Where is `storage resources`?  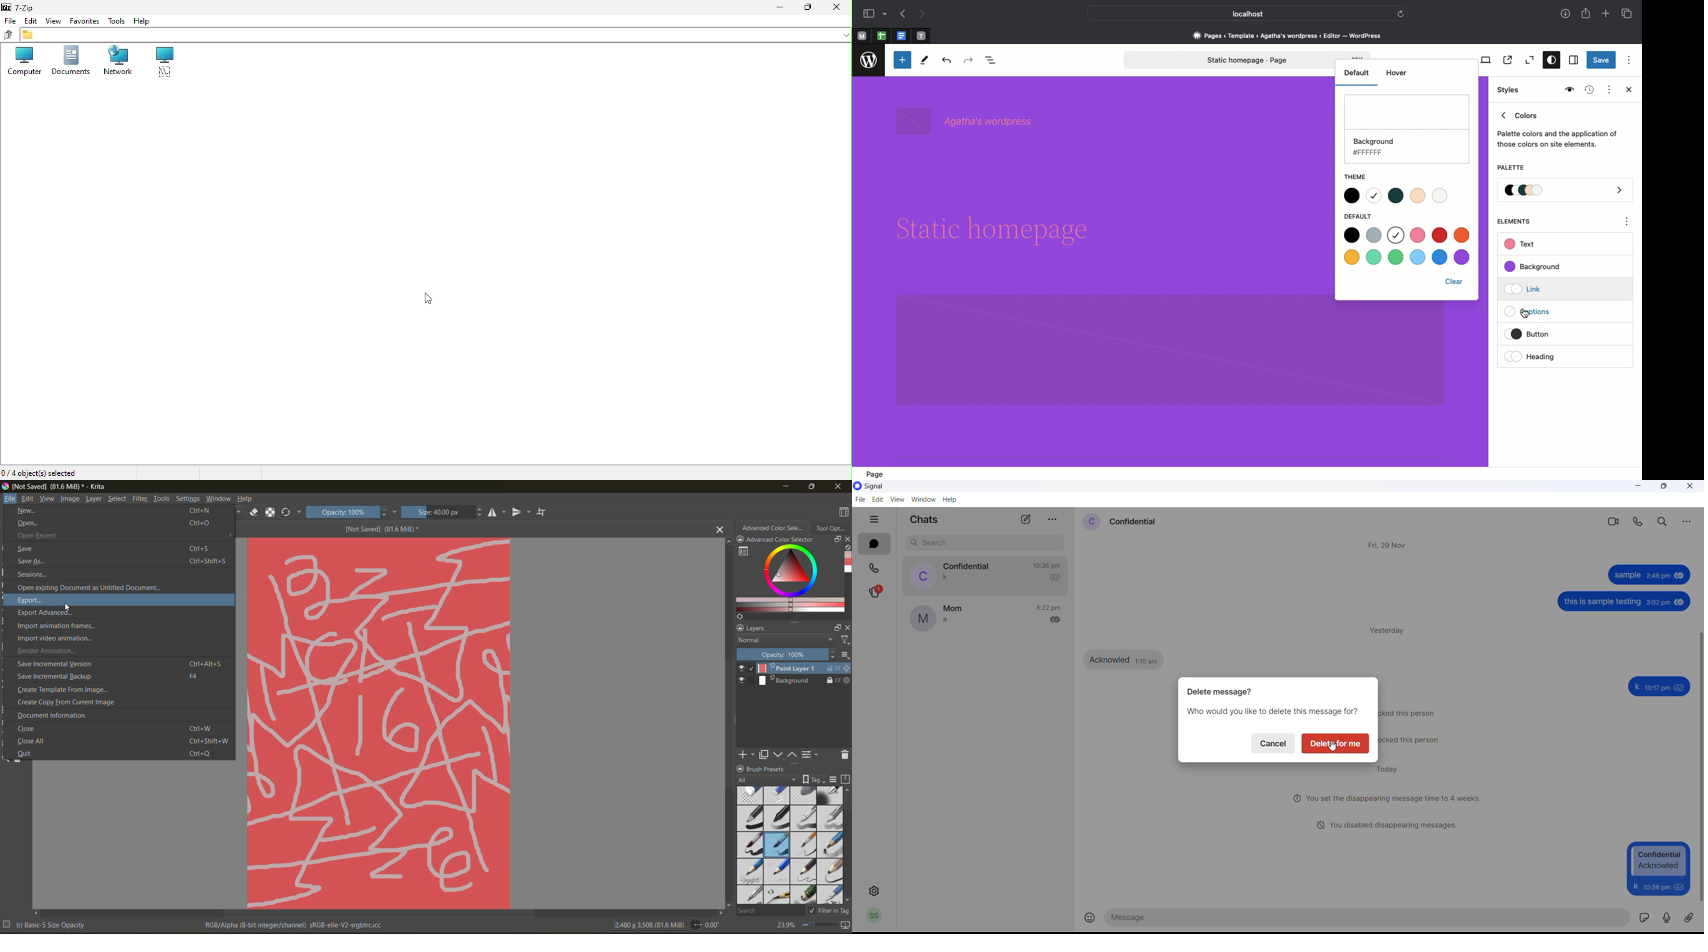 storage resources is located at coordinates (847, 780).